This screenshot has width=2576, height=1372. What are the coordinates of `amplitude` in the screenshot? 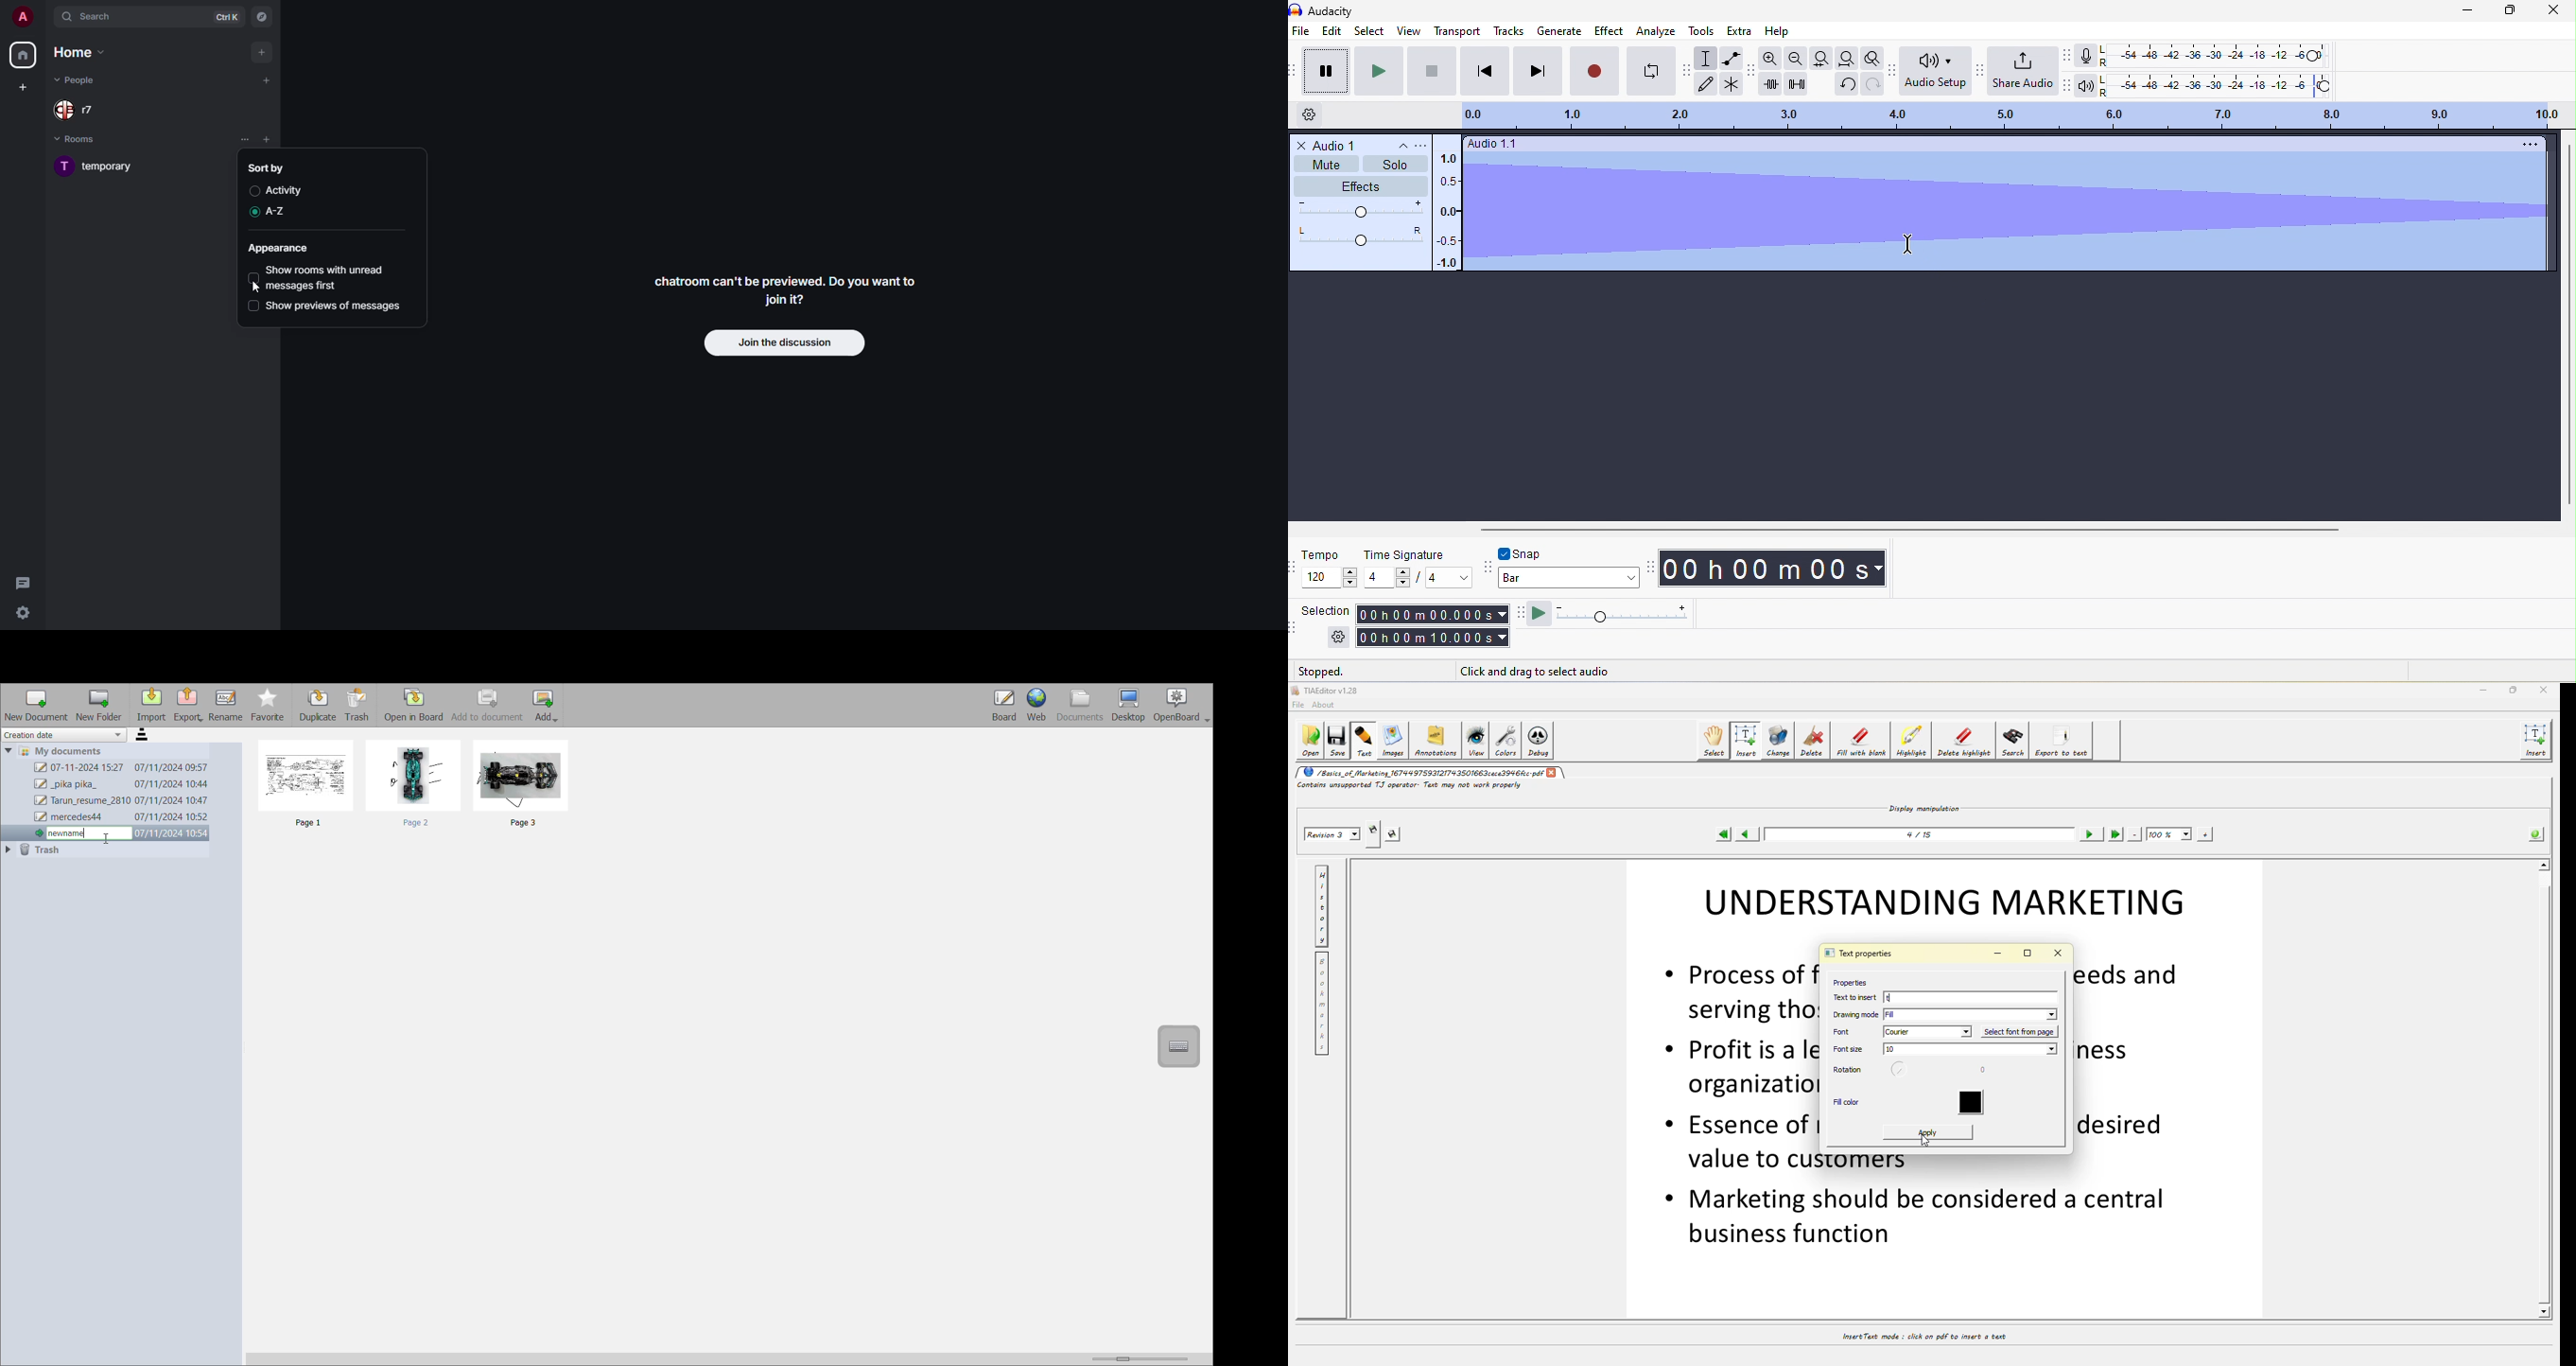 It's located at (1449, 212).